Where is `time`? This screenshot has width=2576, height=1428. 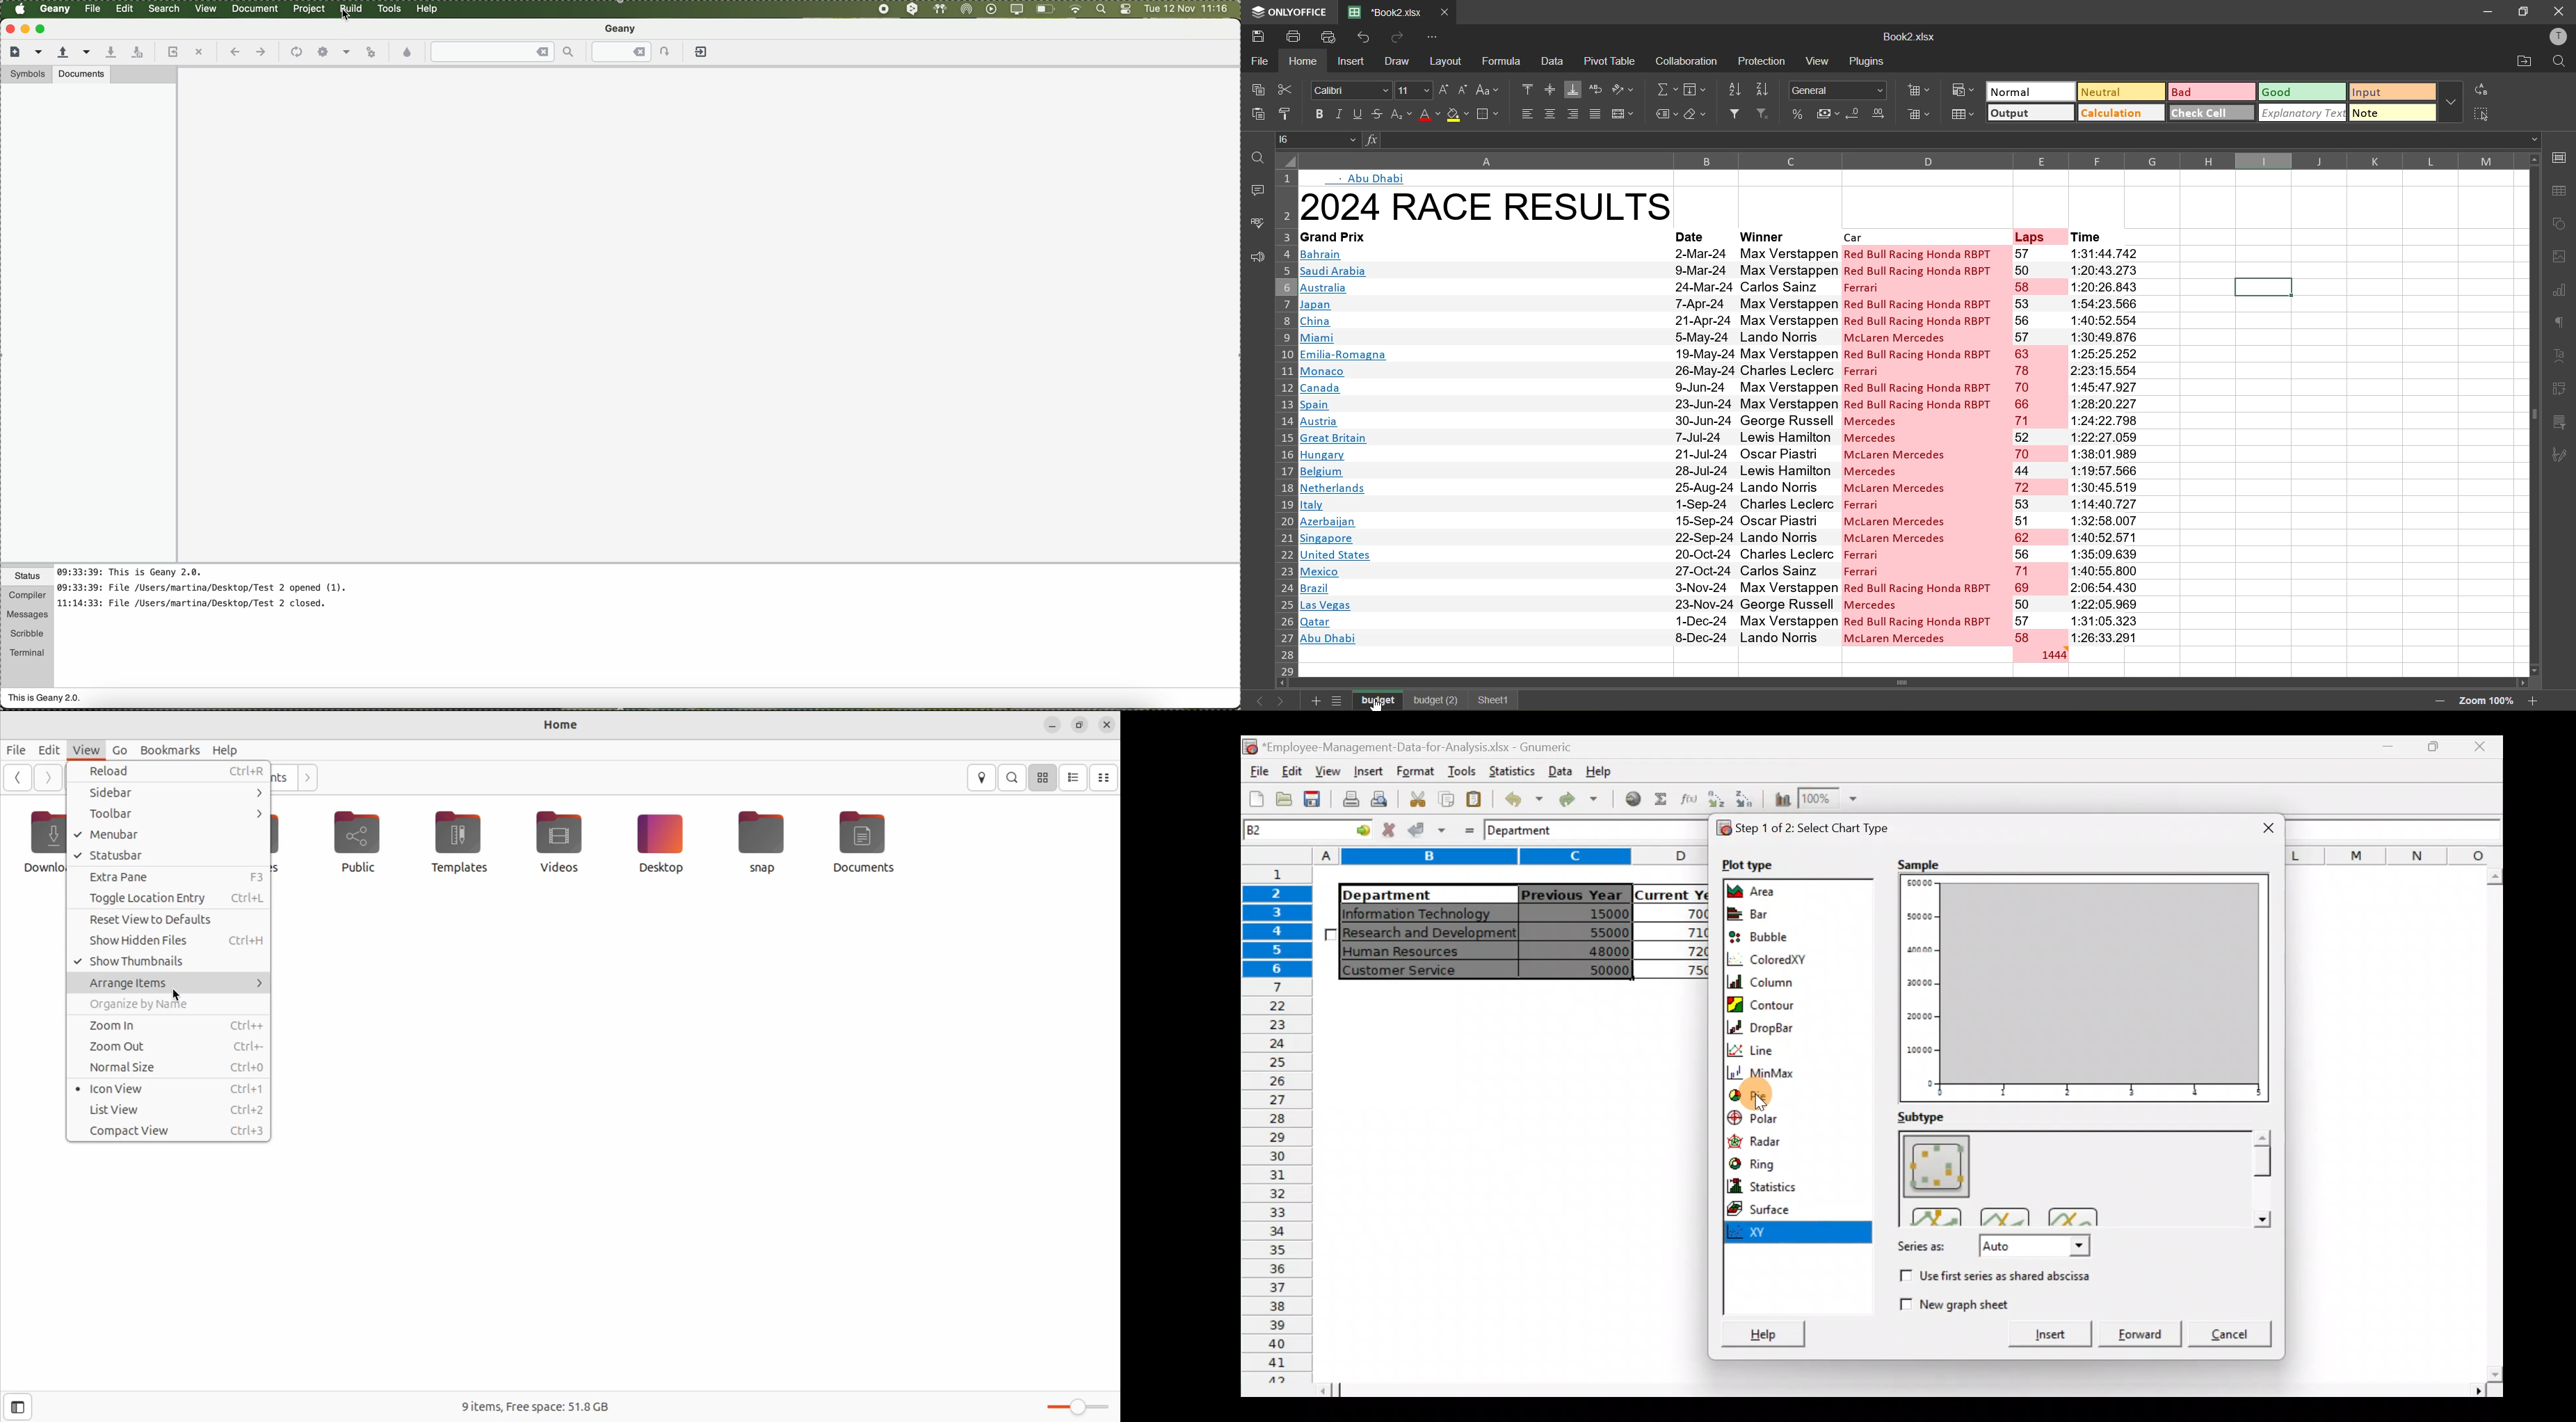
time is located at coordinates (2106, 445).